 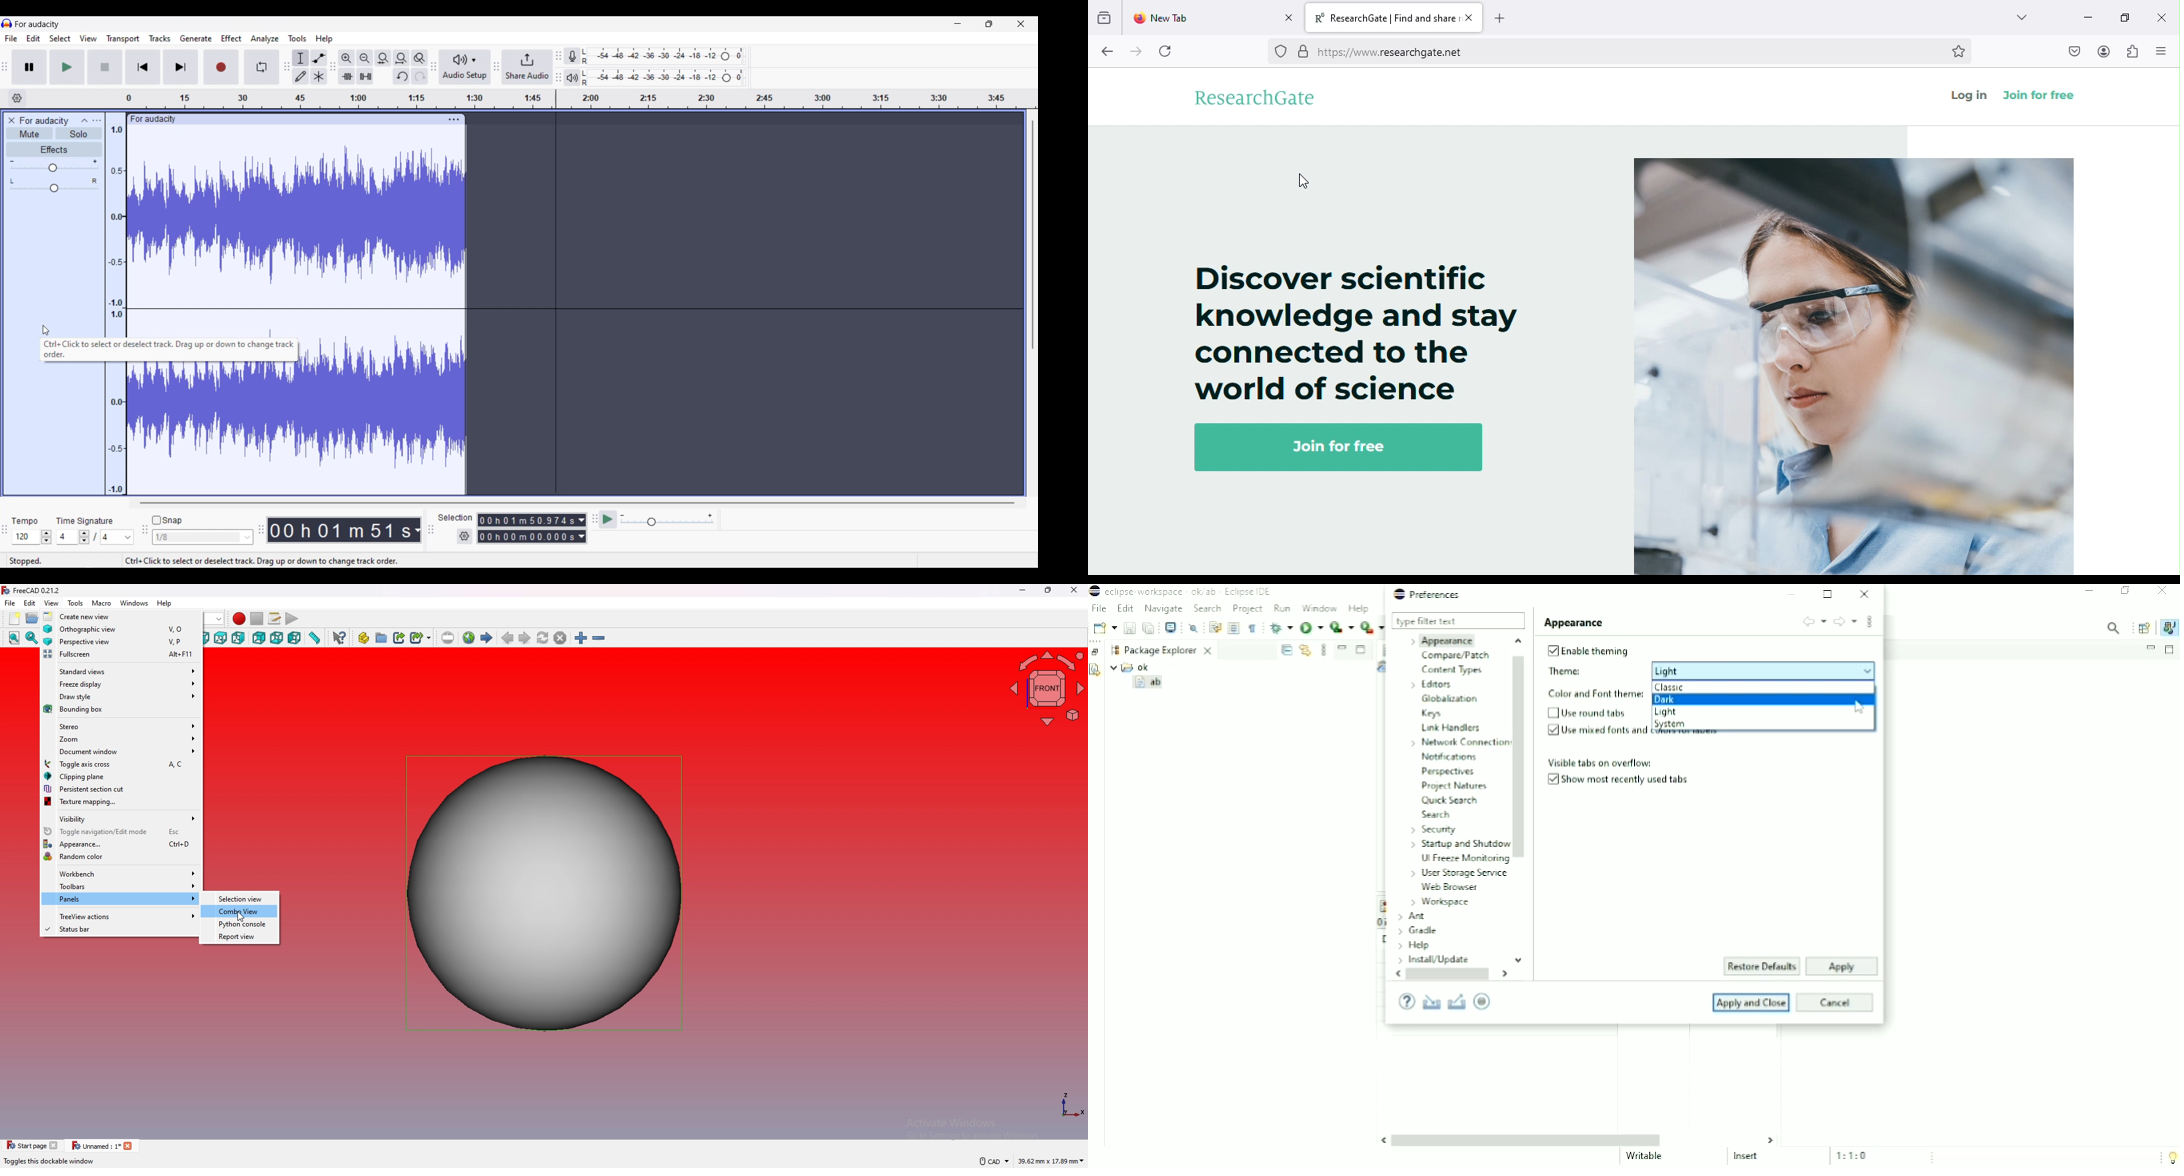 I want to click on Help, so click(x=1360, y=609).